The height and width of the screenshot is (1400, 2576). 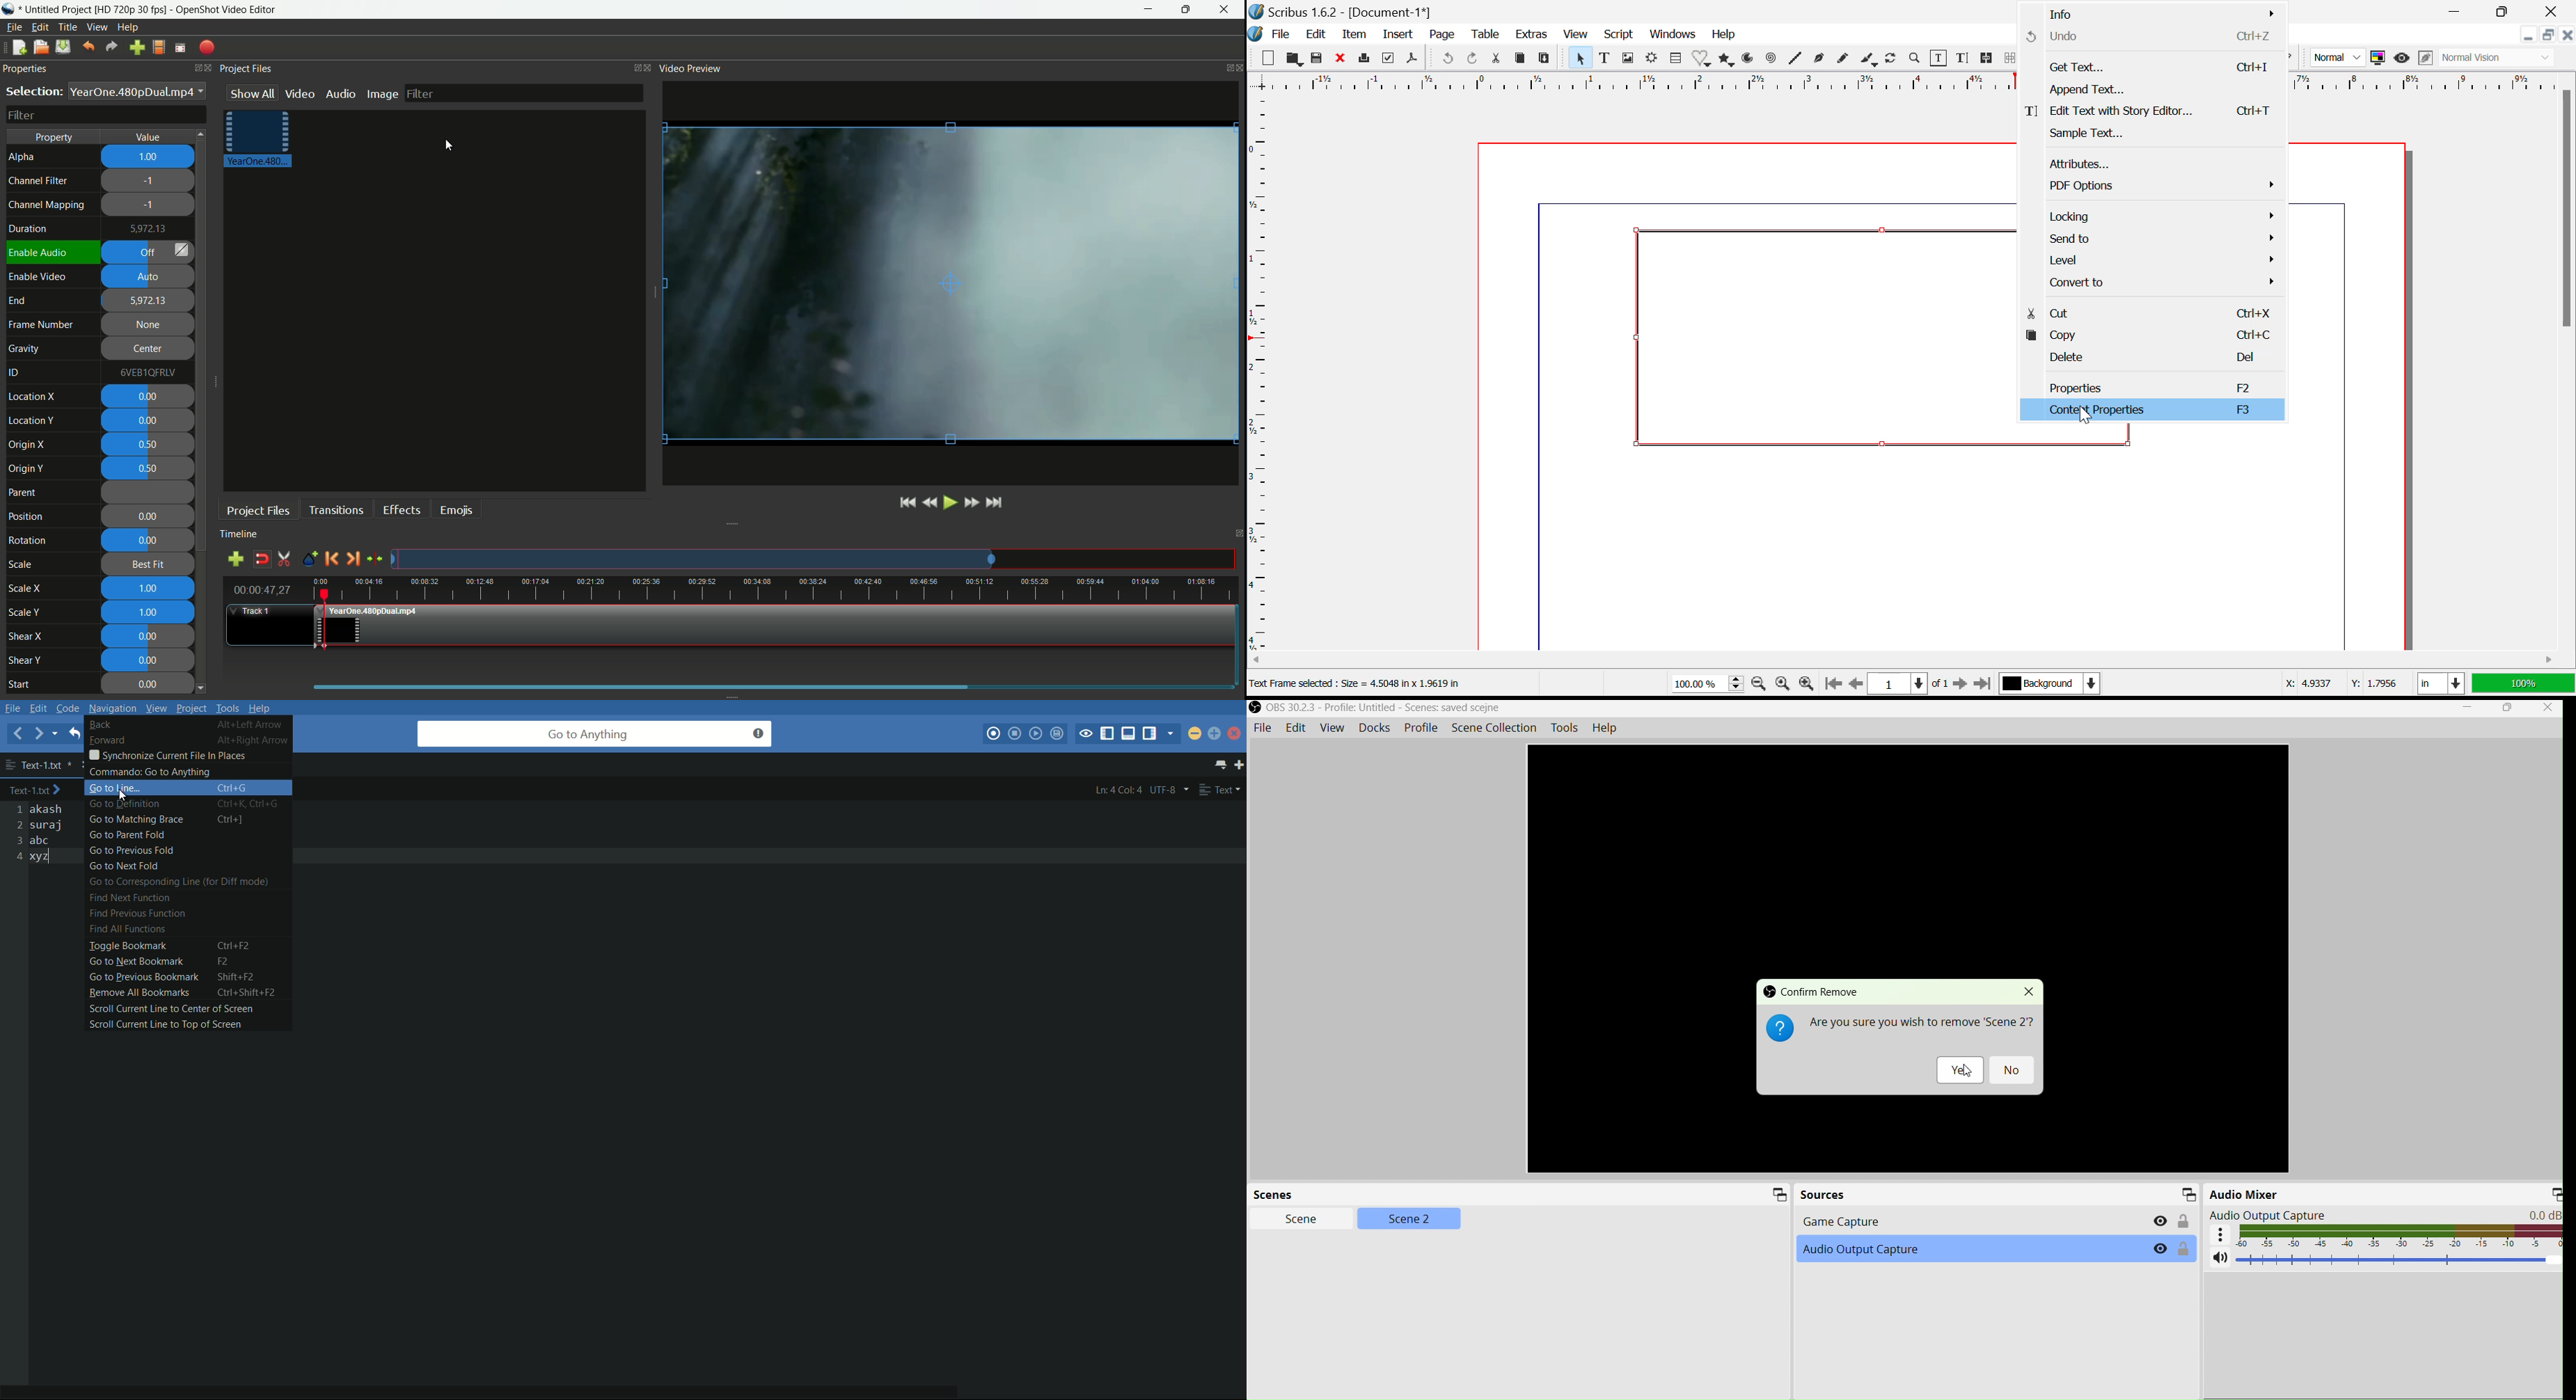 What do you see at coordinates (2155, 334) in the screenshot?
I see `Copy` at bounding box center [2155, 334].